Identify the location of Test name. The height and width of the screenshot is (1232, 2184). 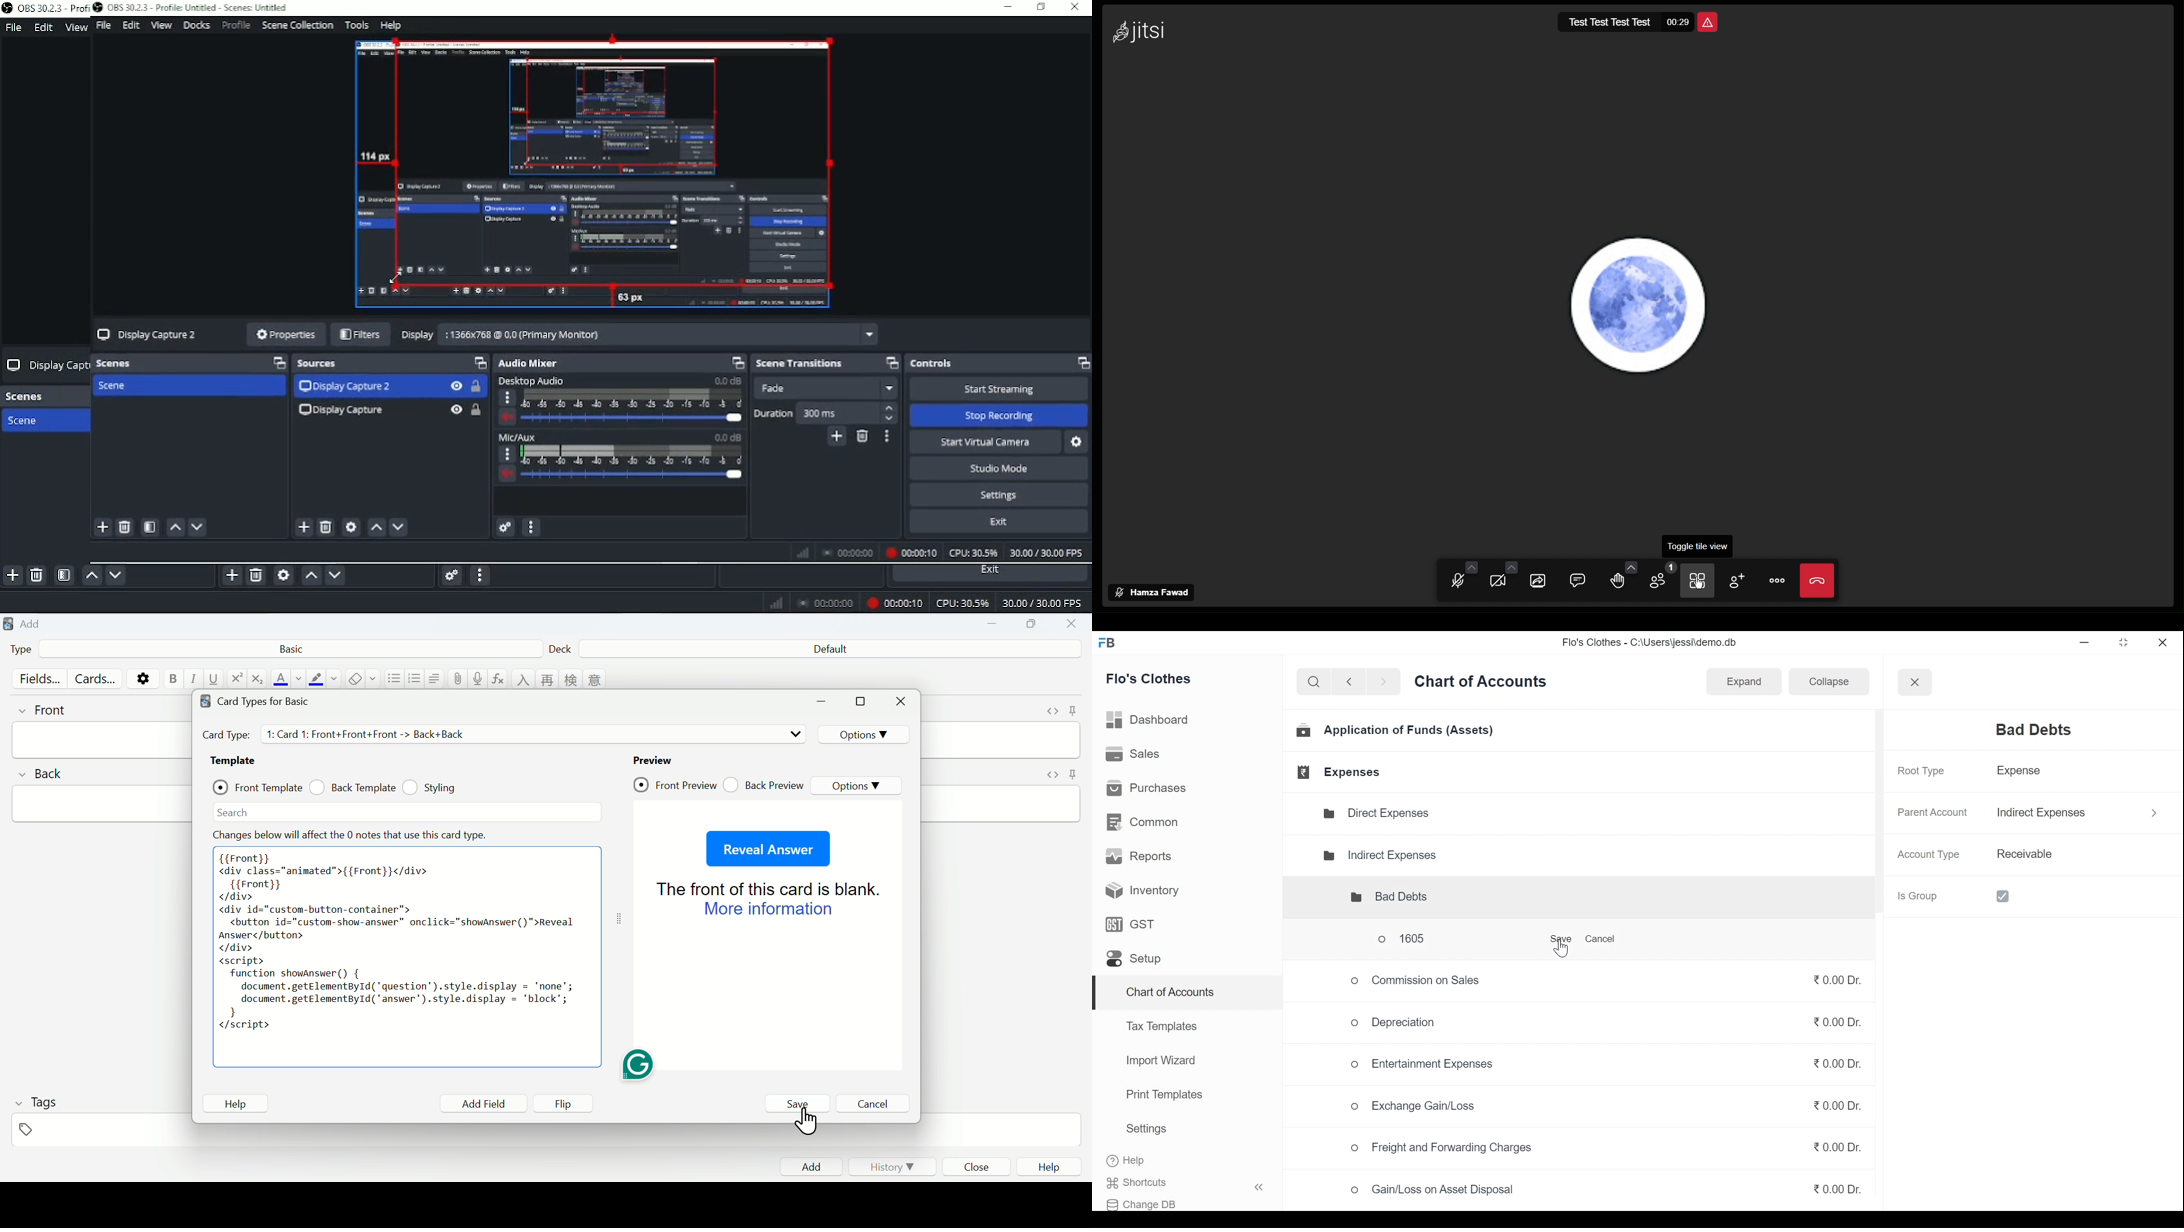
(1608, 24).